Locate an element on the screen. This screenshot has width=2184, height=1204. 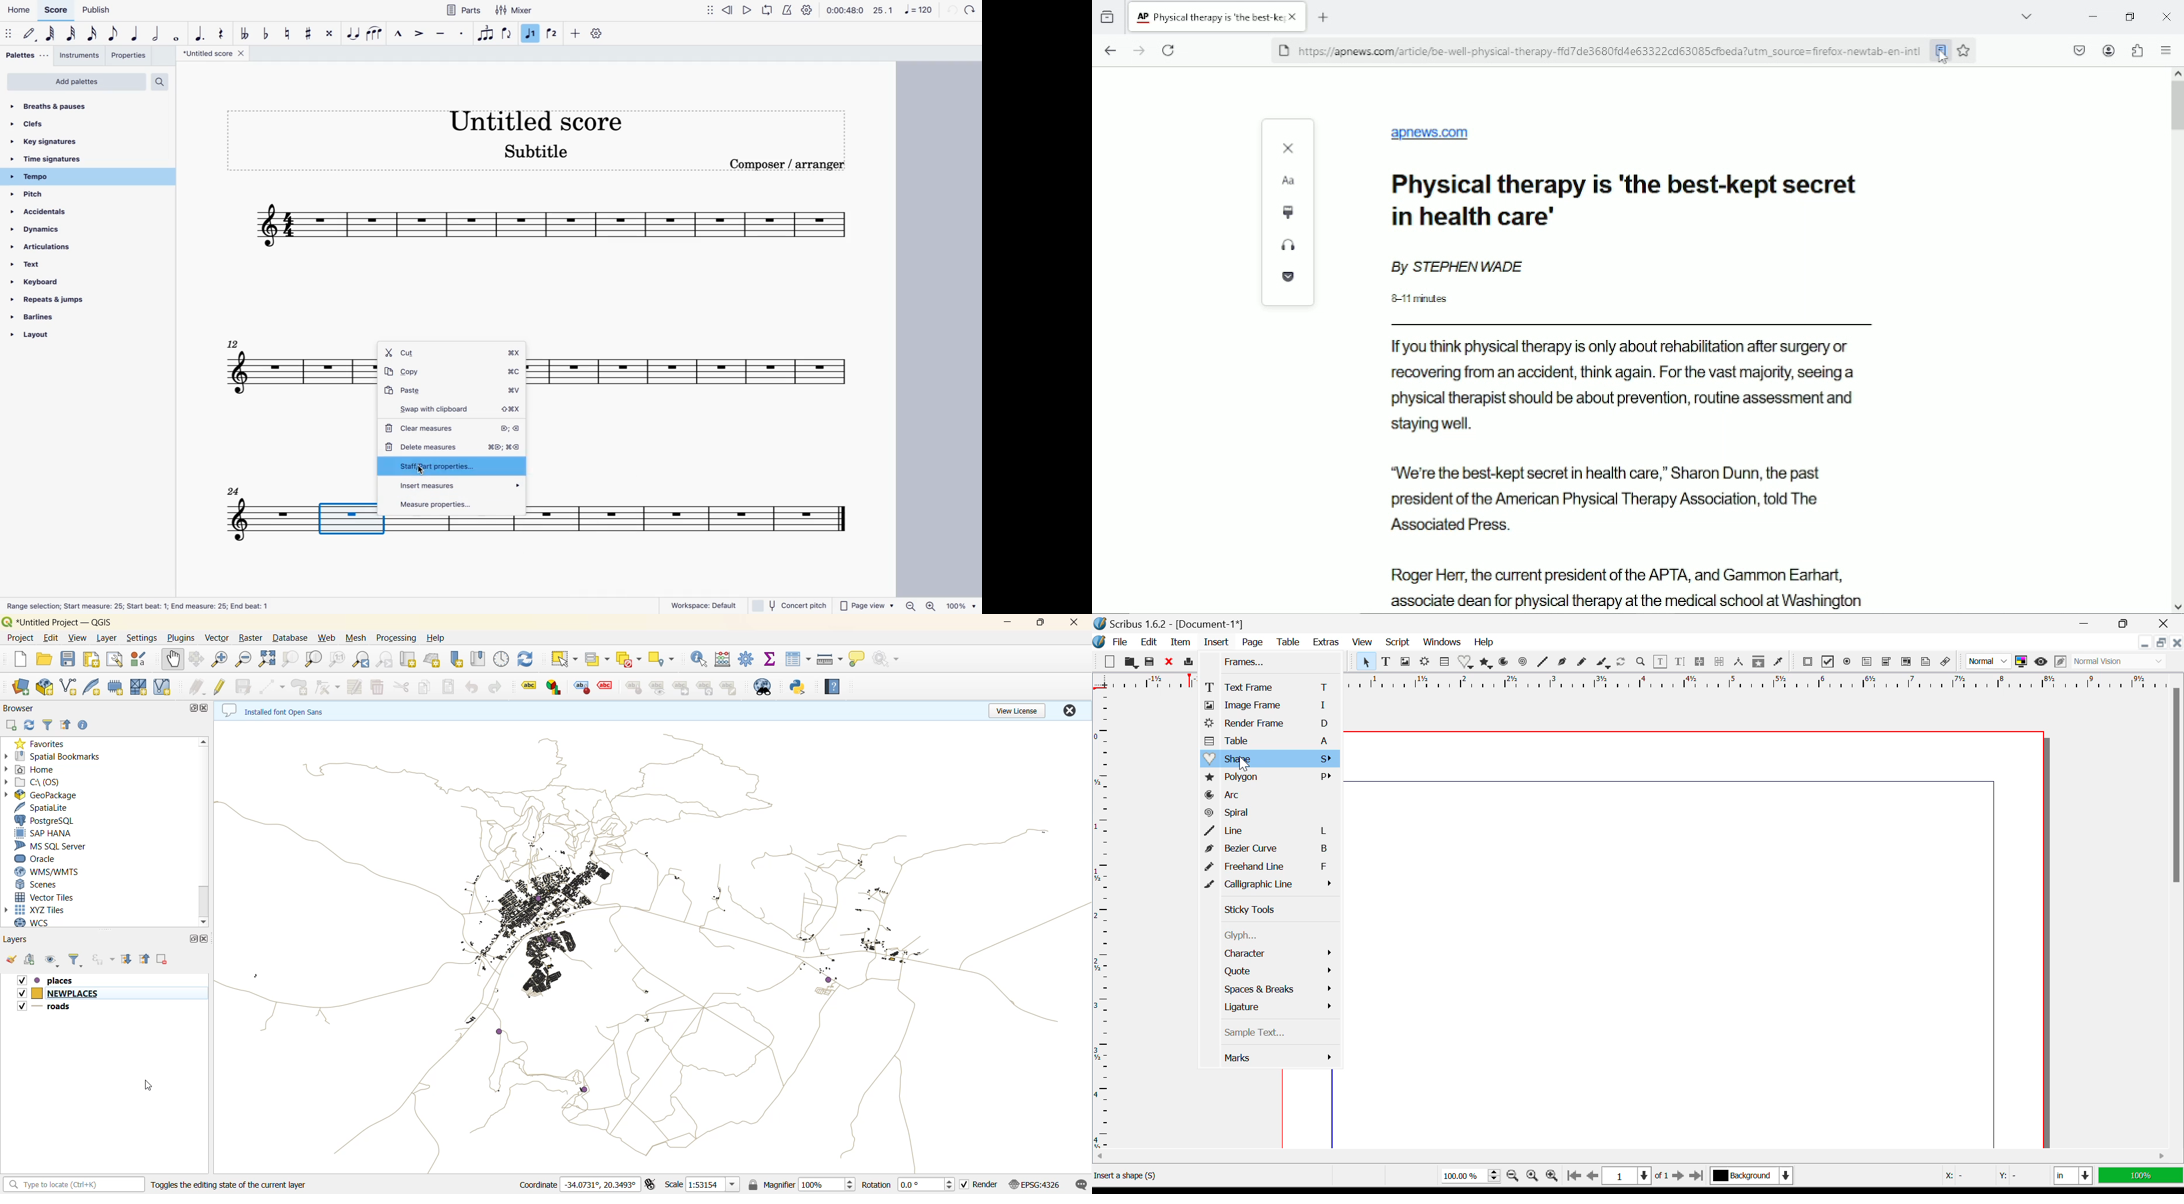
Next is located at coordinates (1679, 1177).